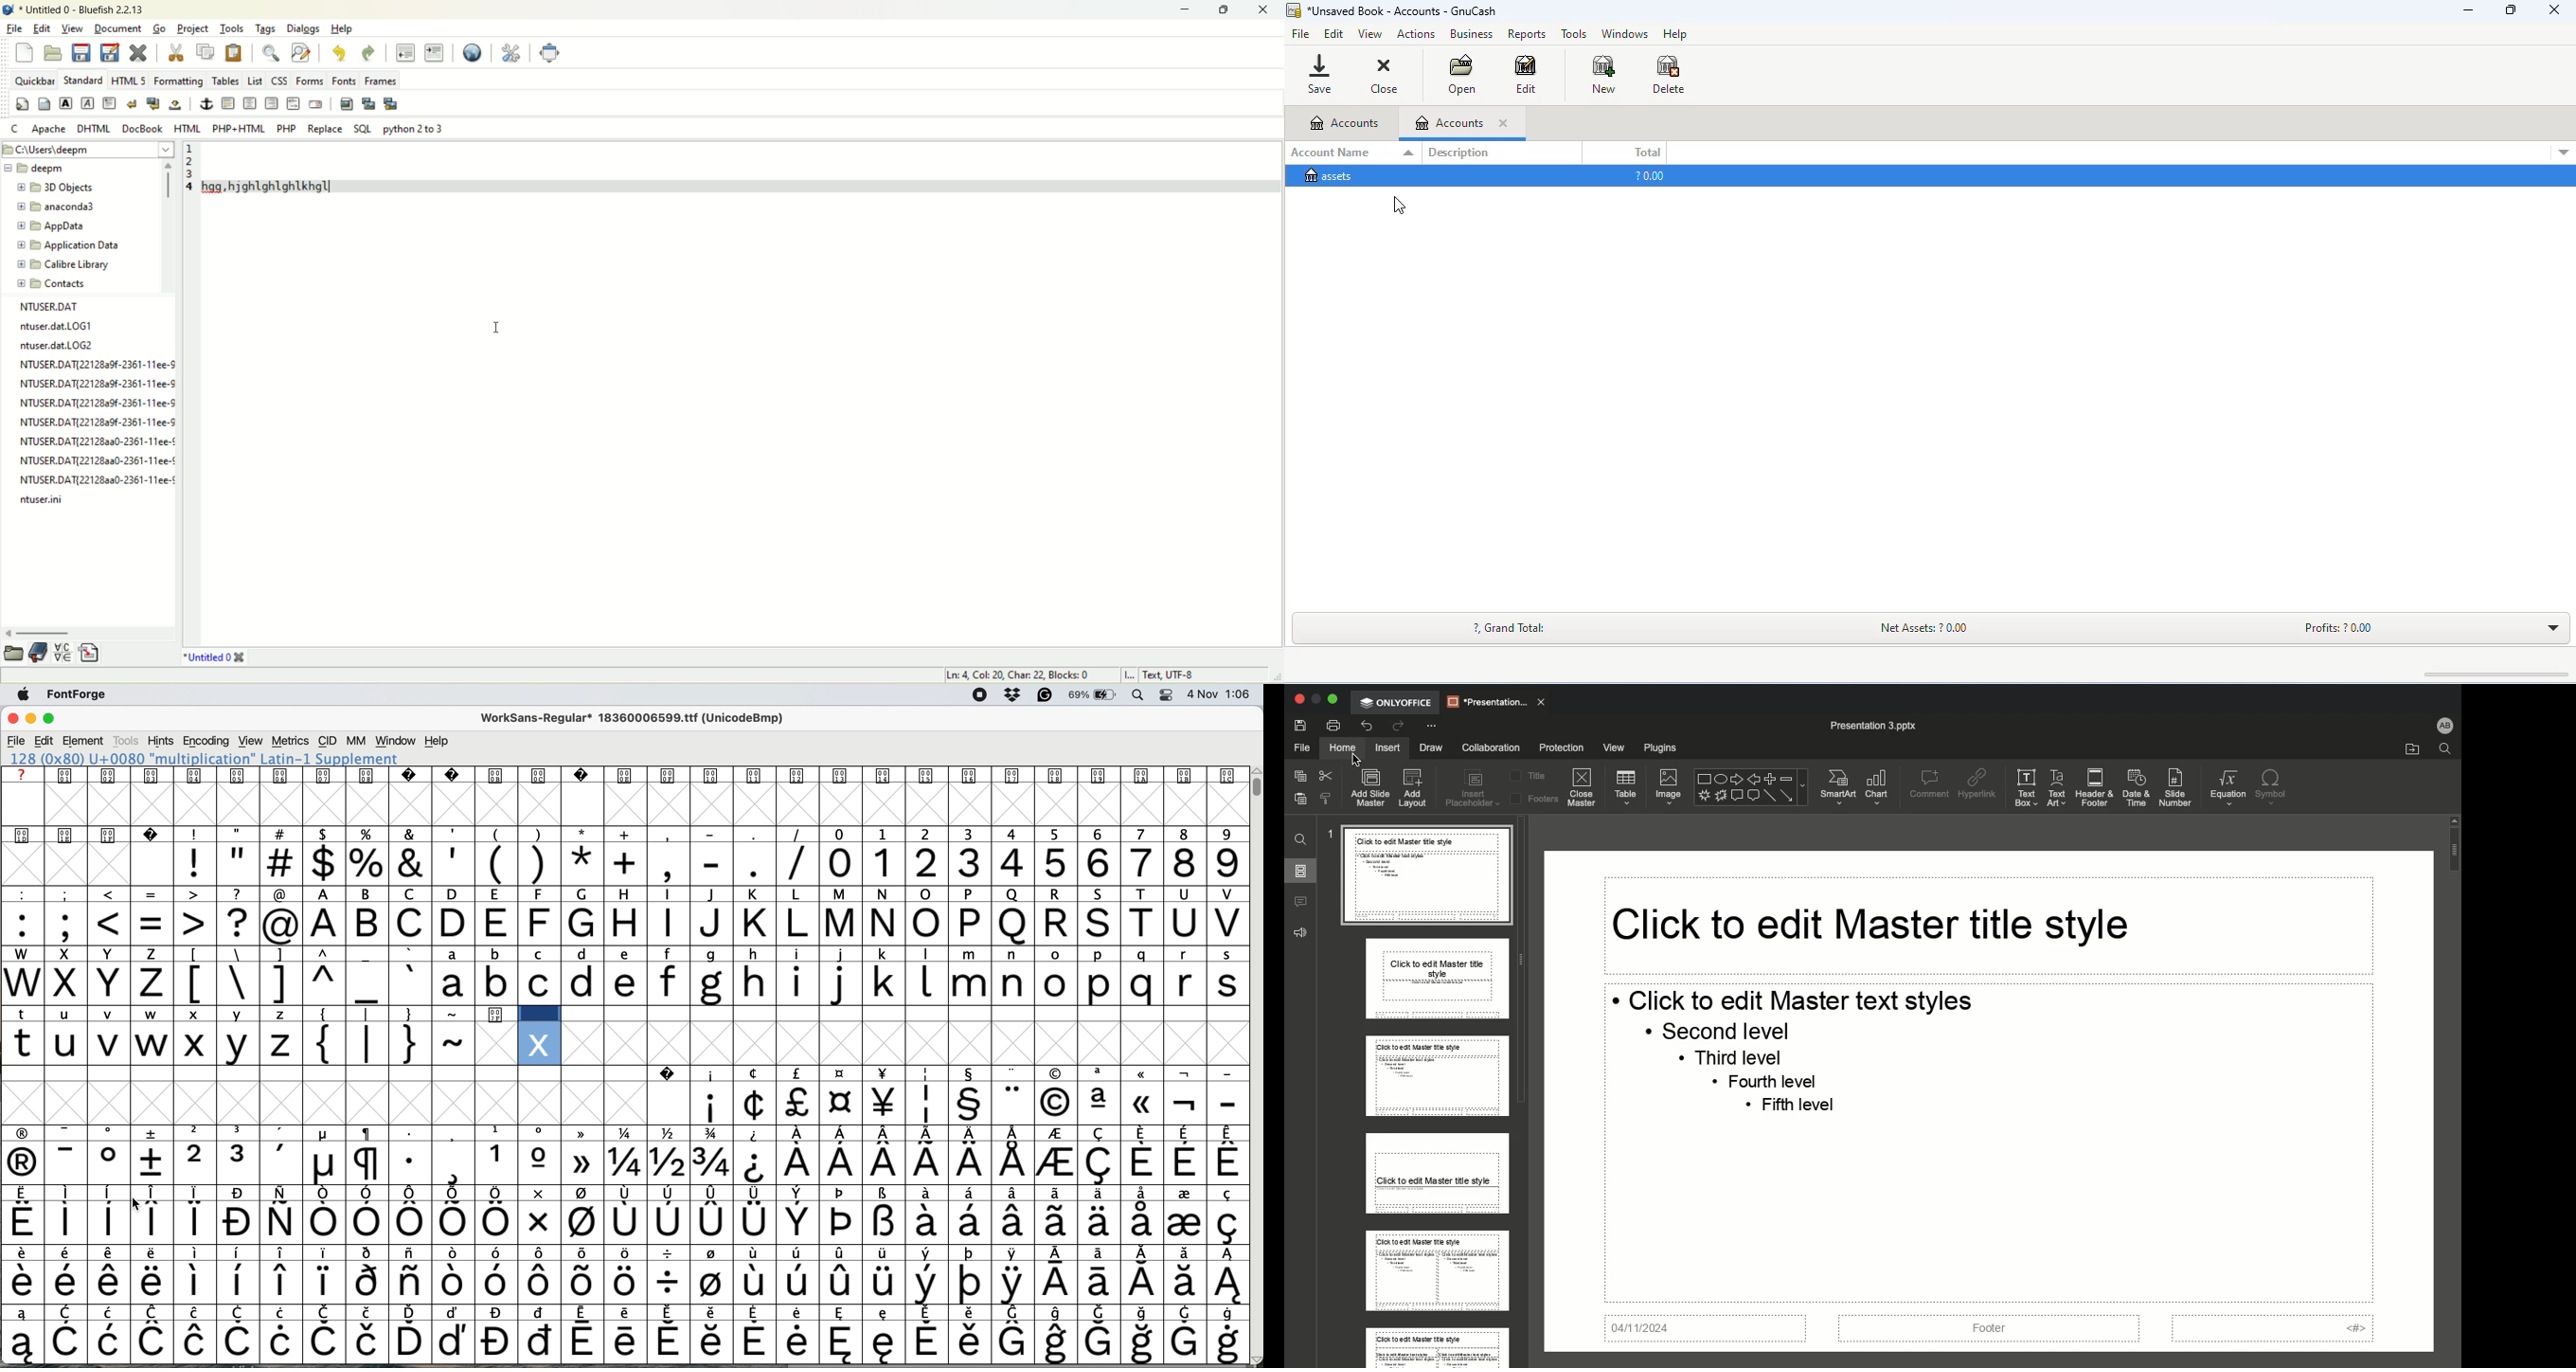 This screenshot has height=1372, width=2576. Describe the element at coordinates (1534, 801) in the screenshot. I see `Footers` at that location.